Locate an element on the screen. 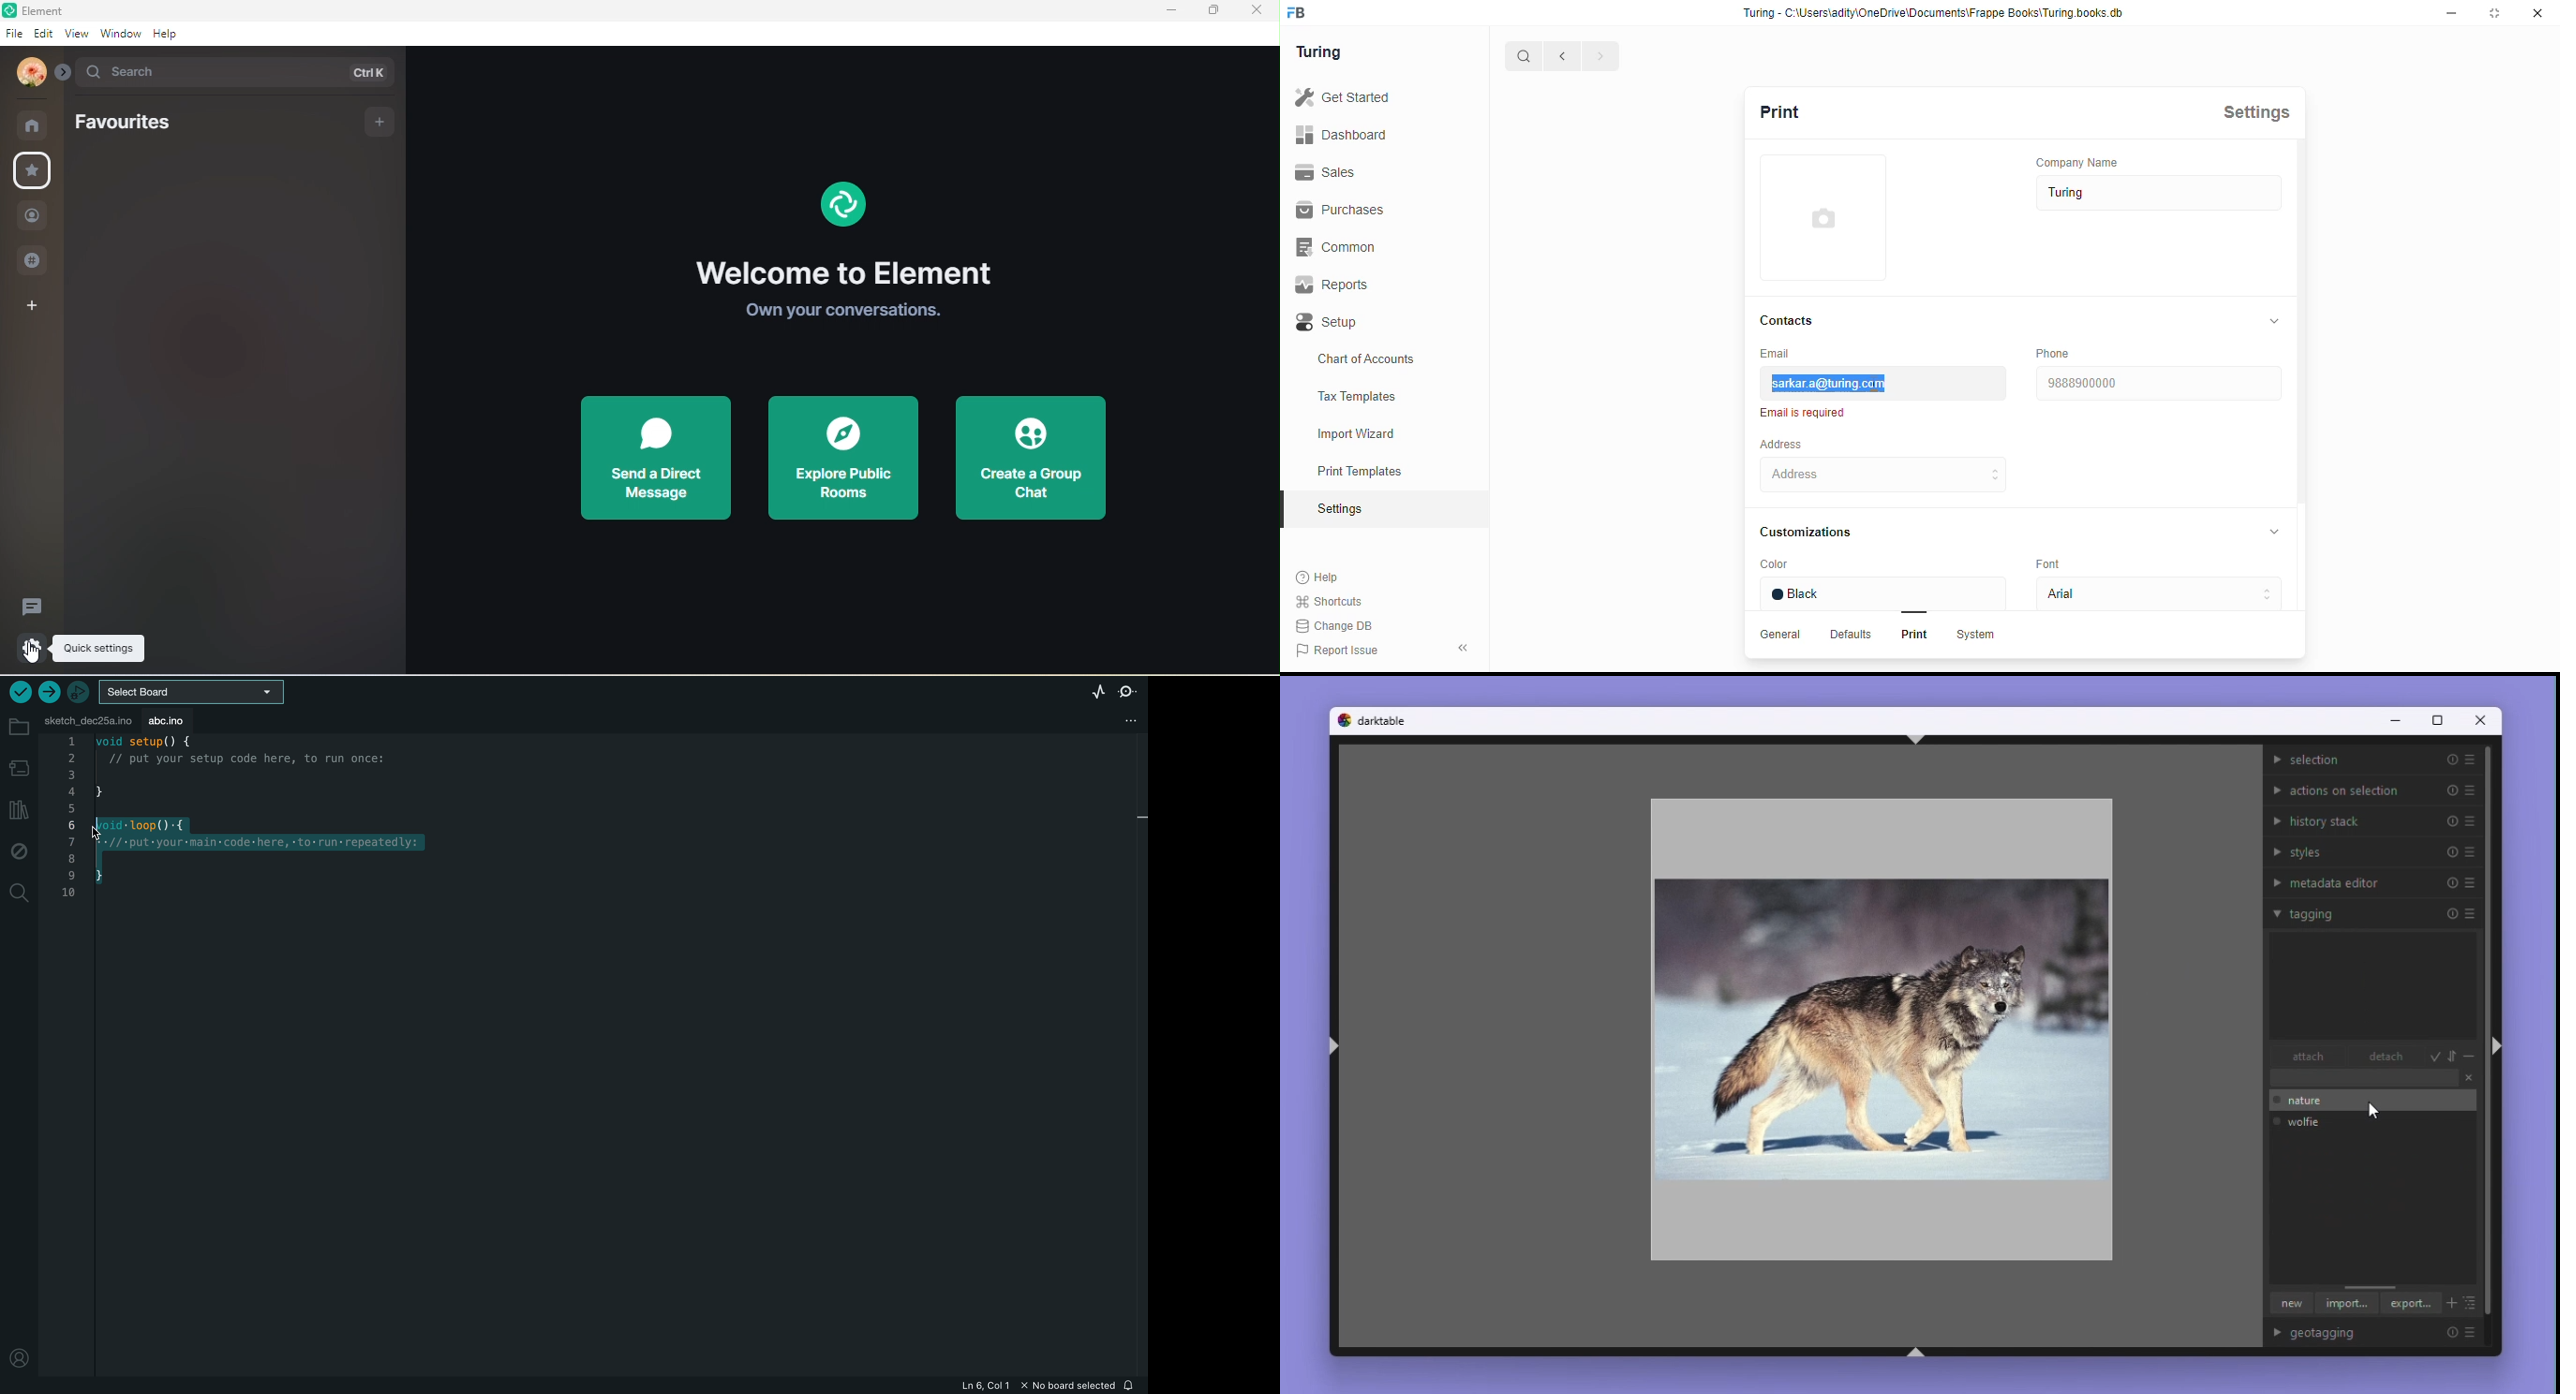 The image size is (2576, 1400). maximize is located at coordinates (1212, 11).